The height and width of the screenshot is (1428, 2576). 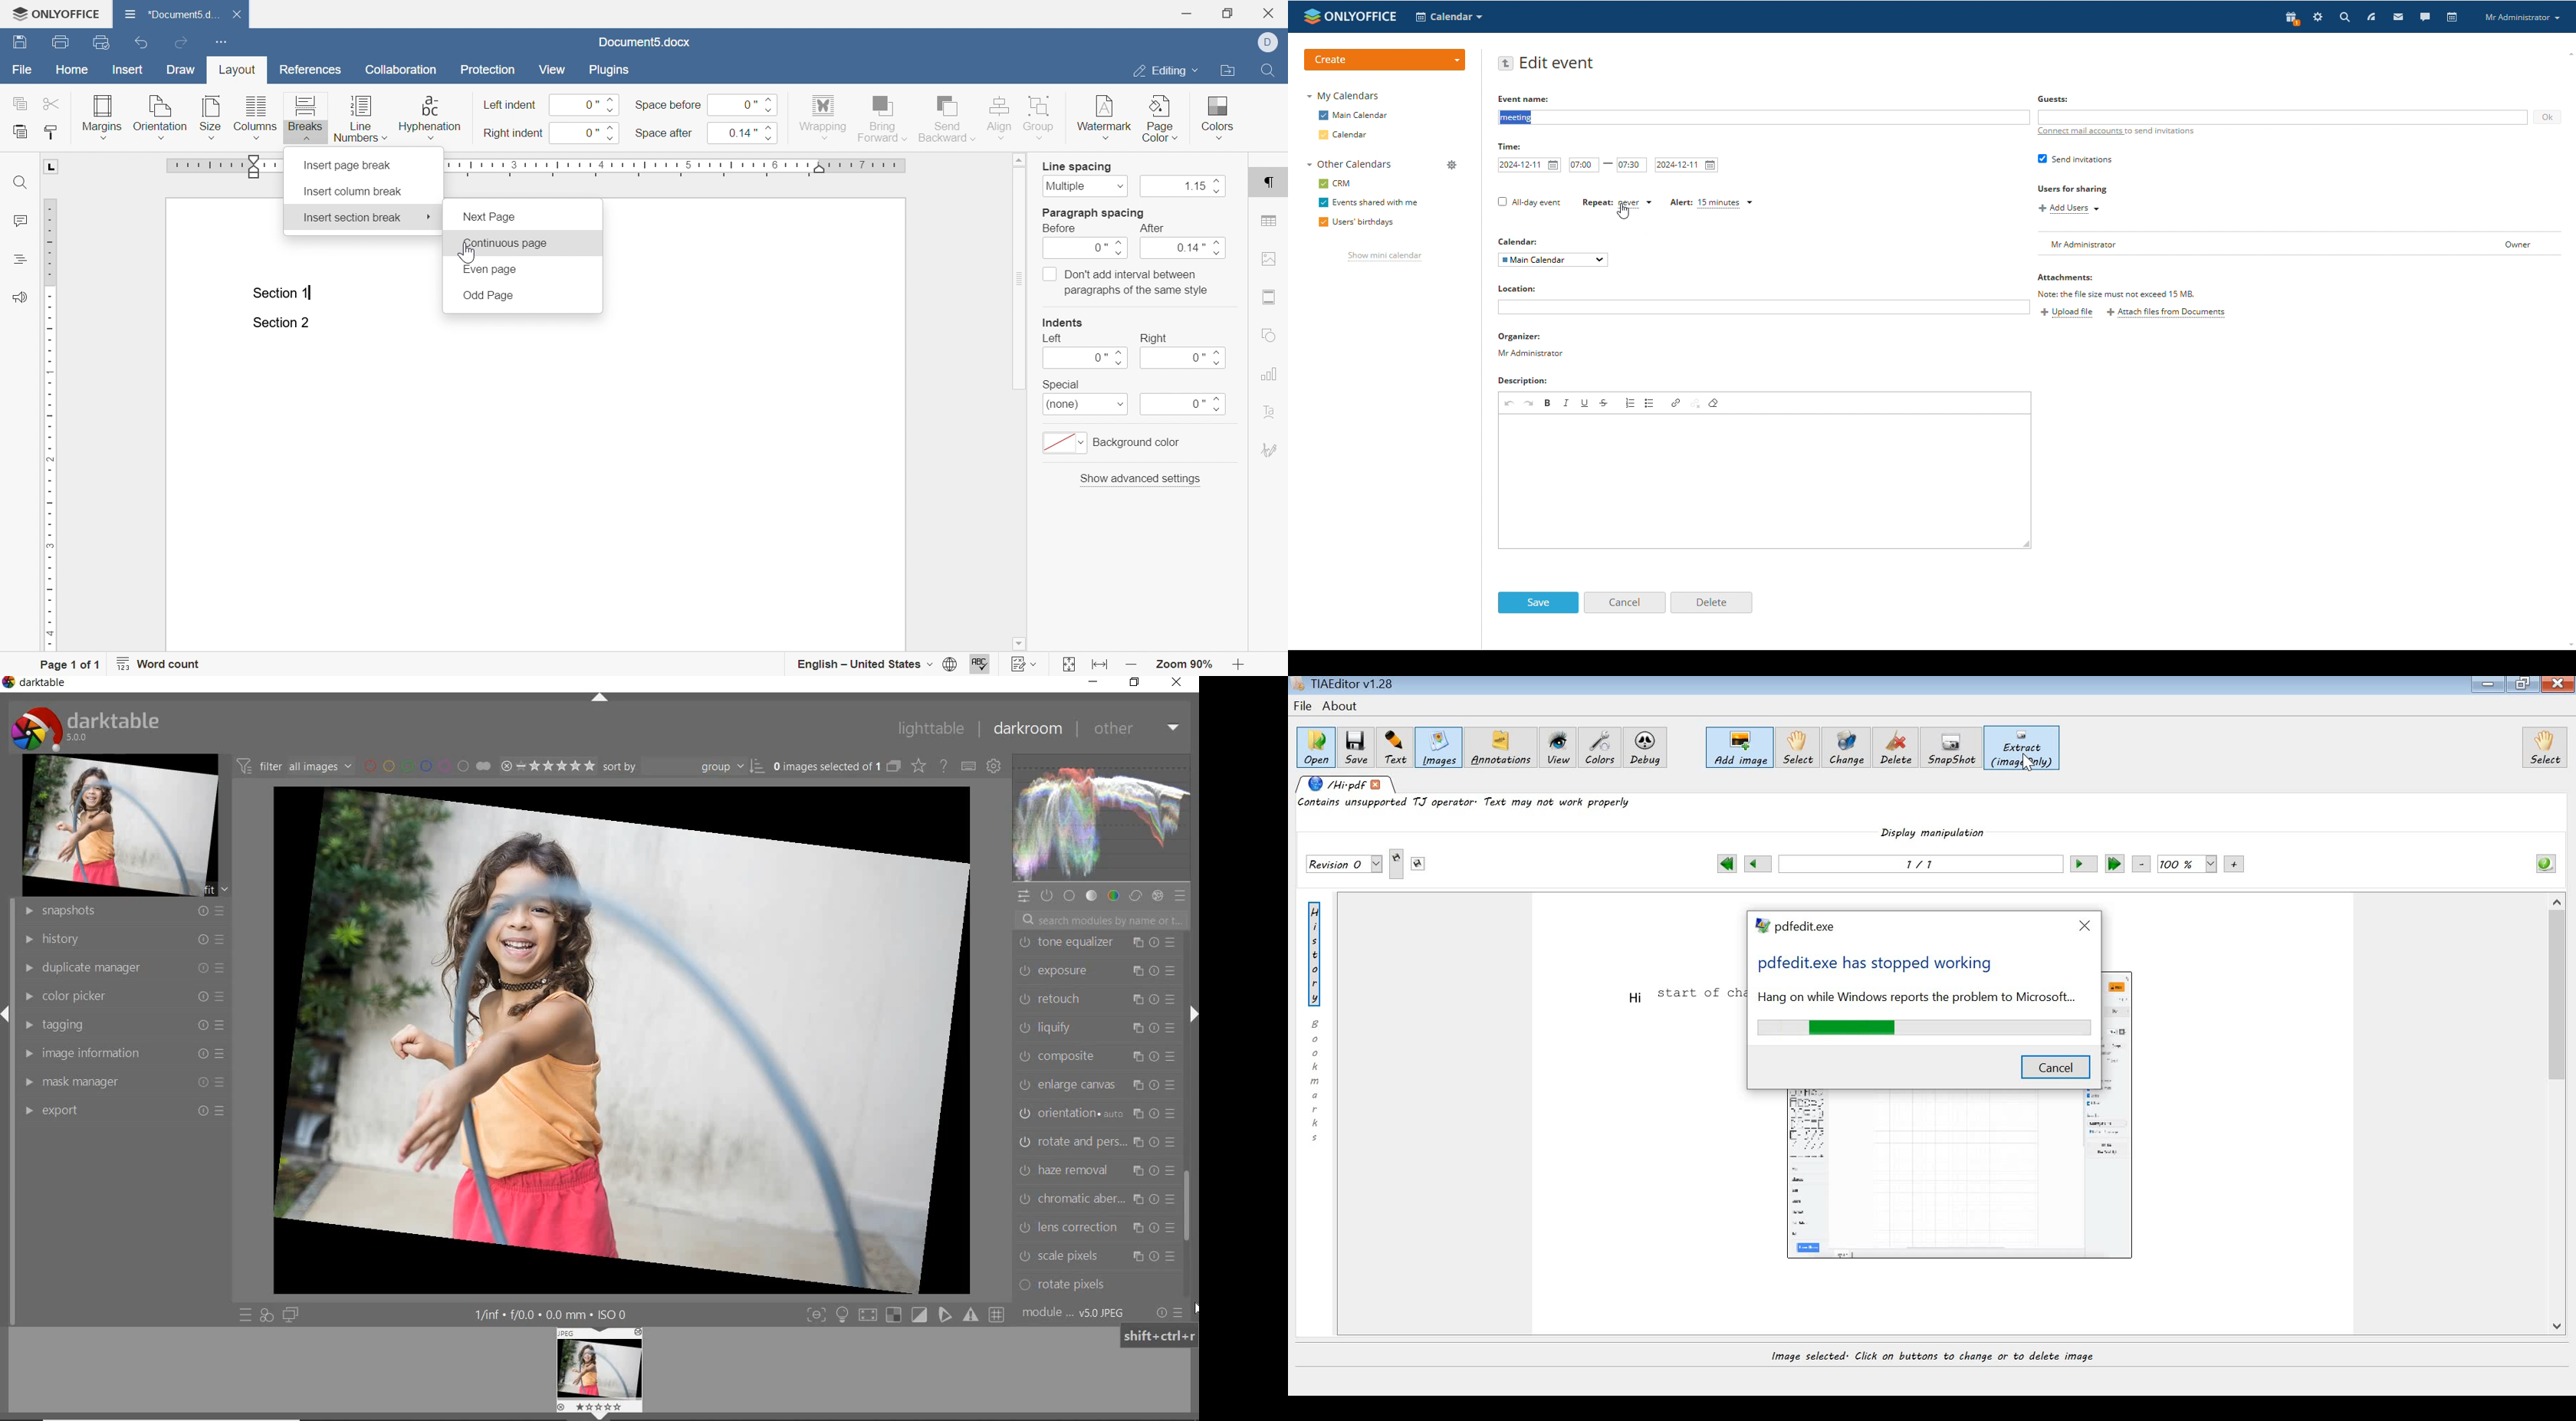 What do you see at coordinates (2298, 243) in the screenshot?
I see `user list` at bounding box center [2298, 243].